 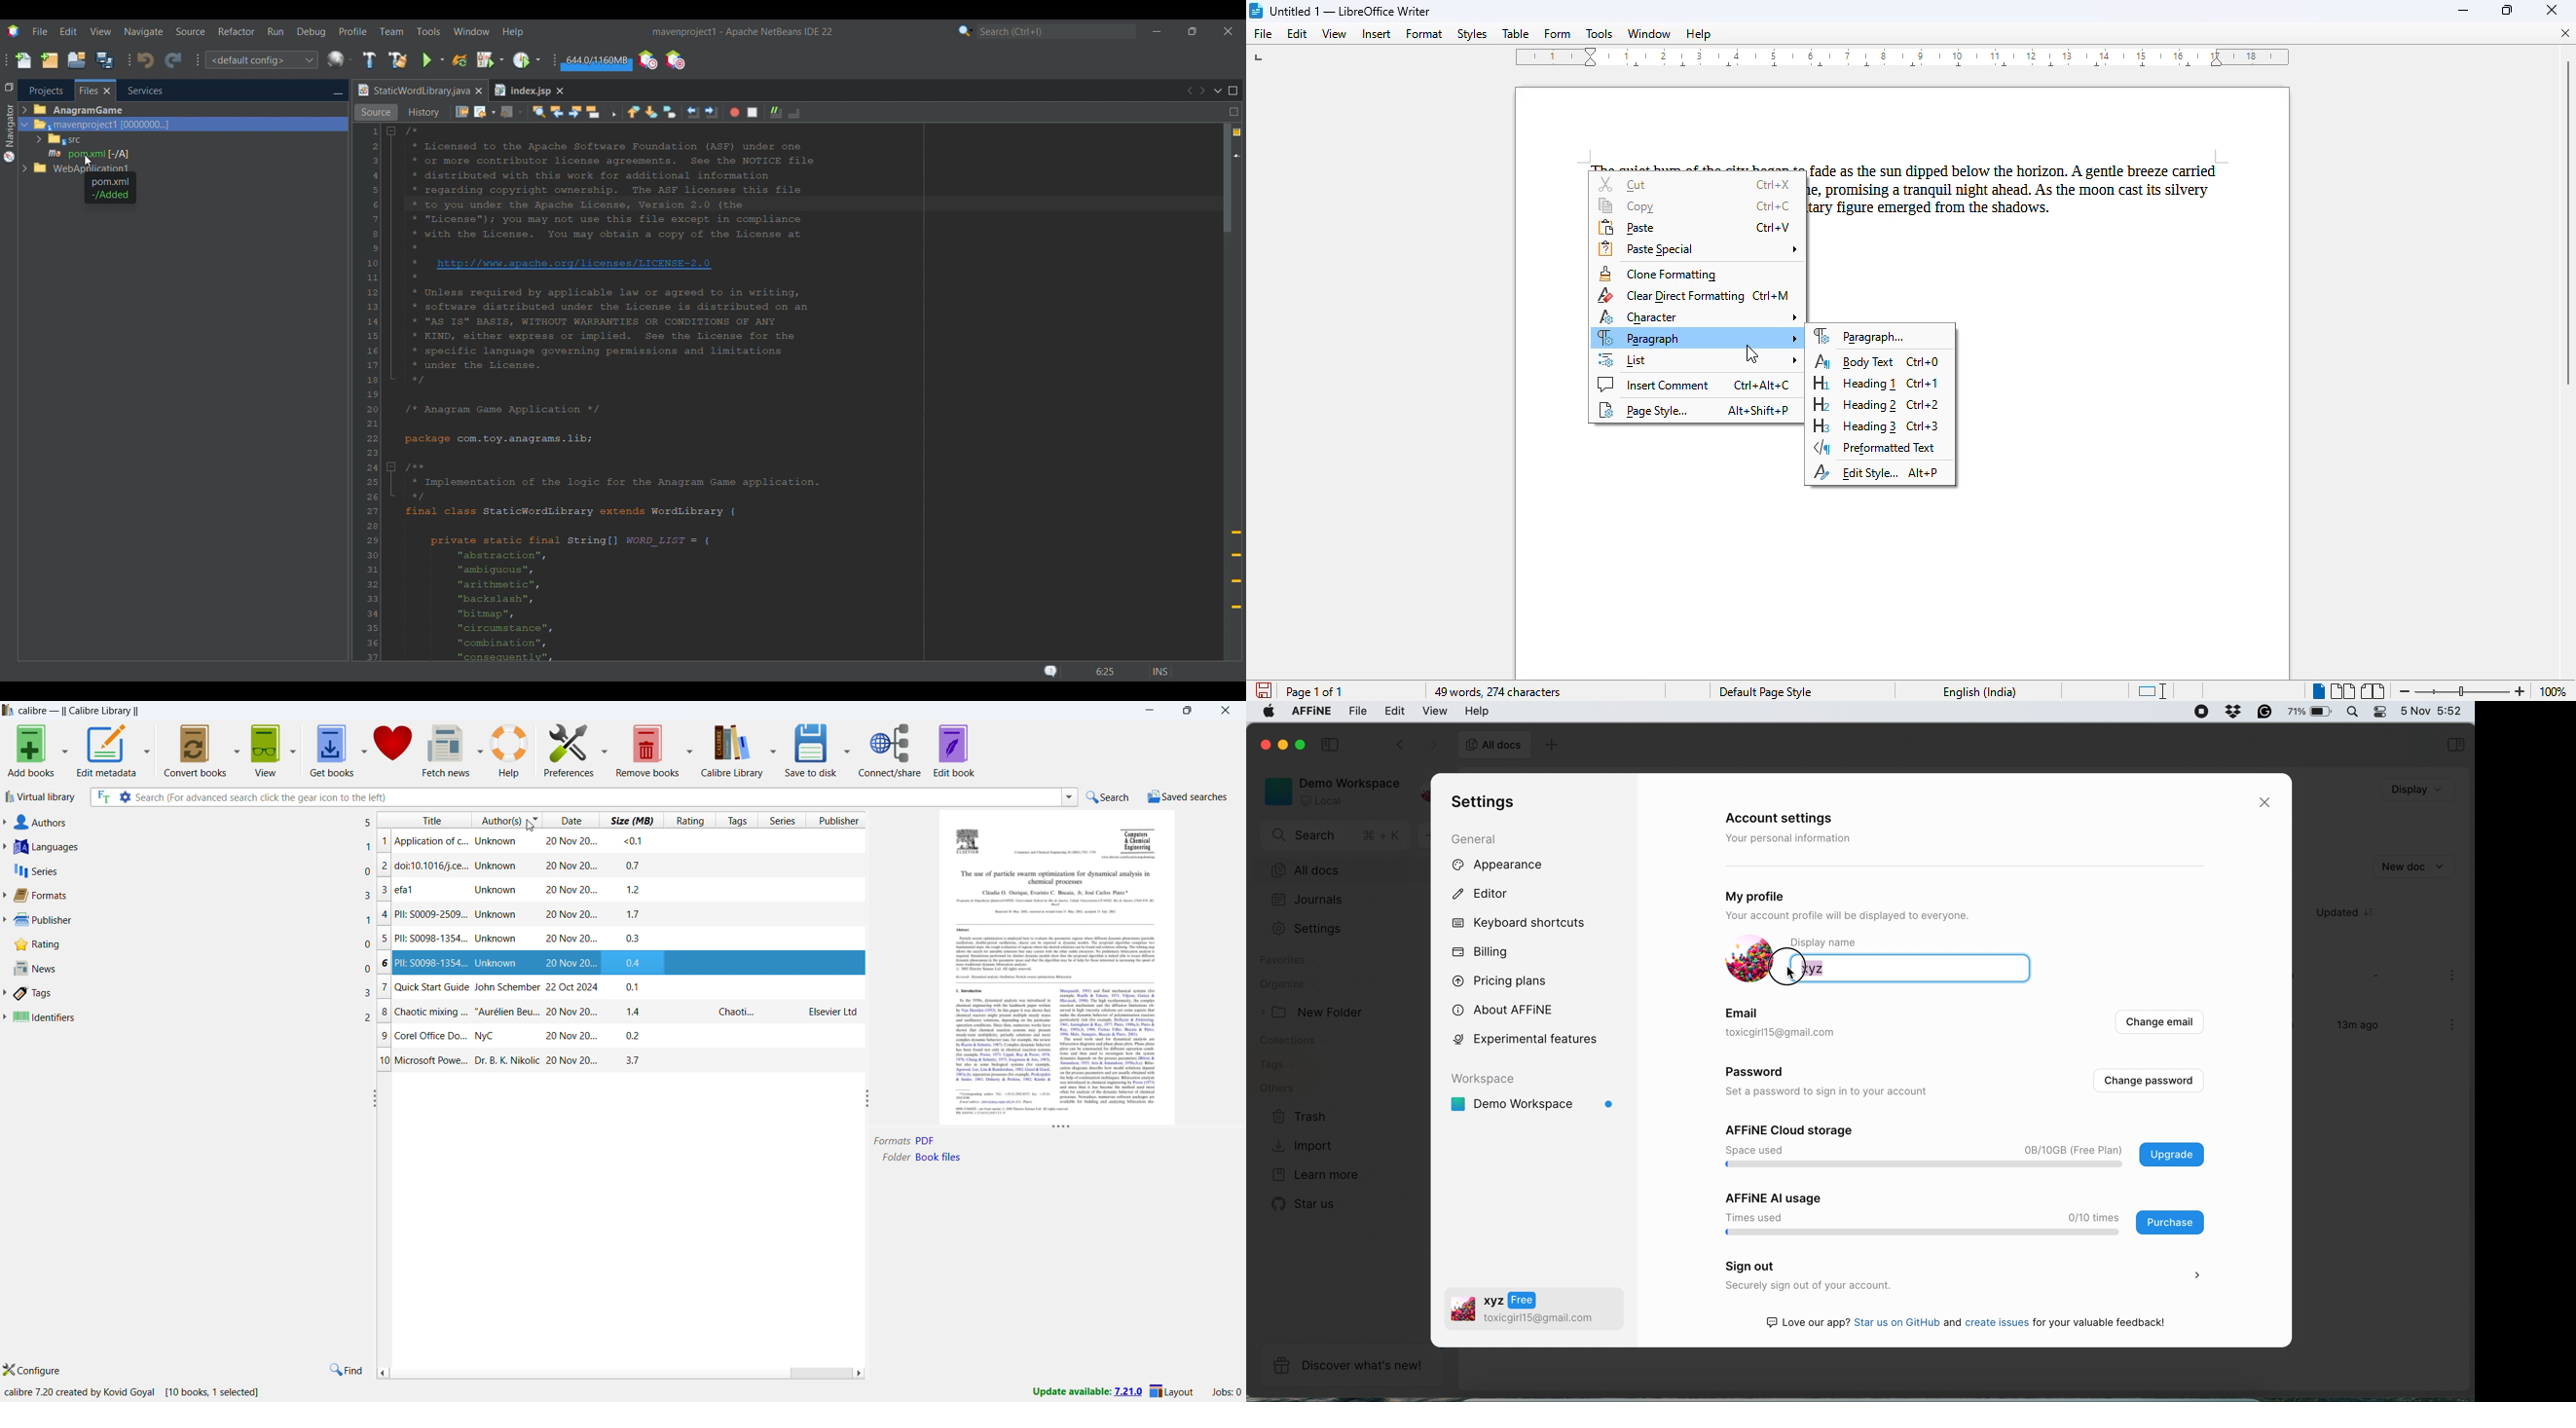 What do you see at coordinates (1352, 1365) in the screenshot?
I see `discover what's new` at bounding box center [1352, 1365].